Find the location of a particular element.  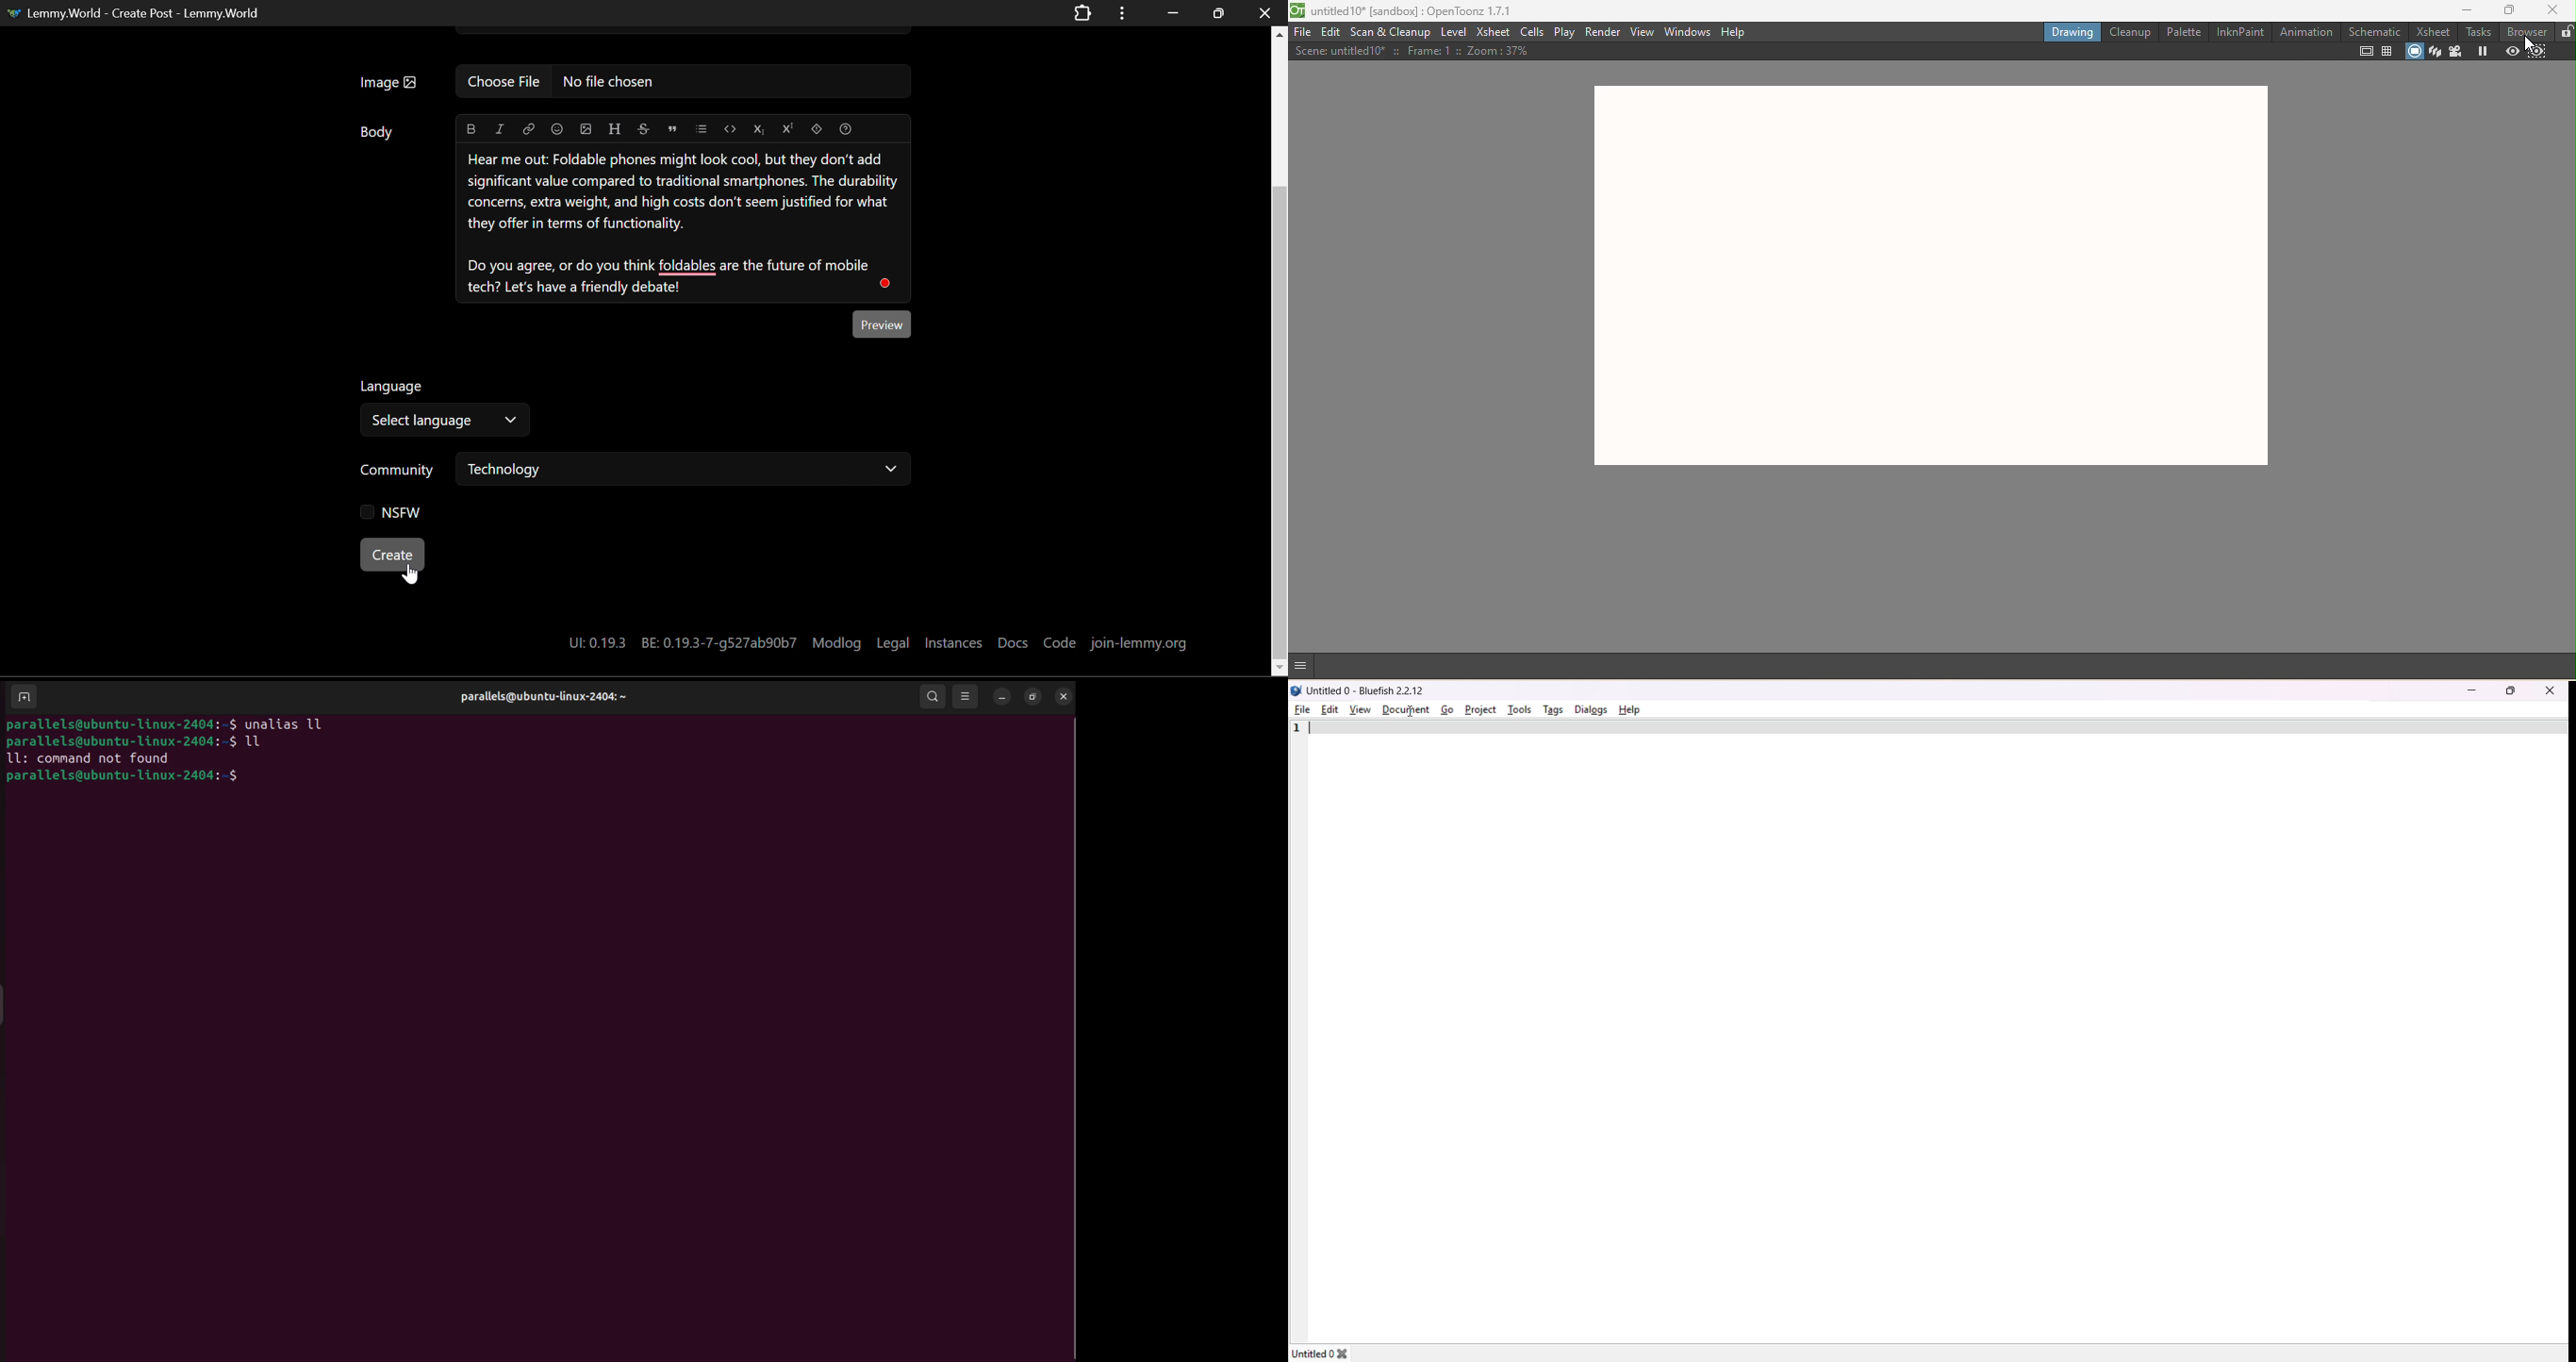

cursor is located at coordinates (1406, 710).